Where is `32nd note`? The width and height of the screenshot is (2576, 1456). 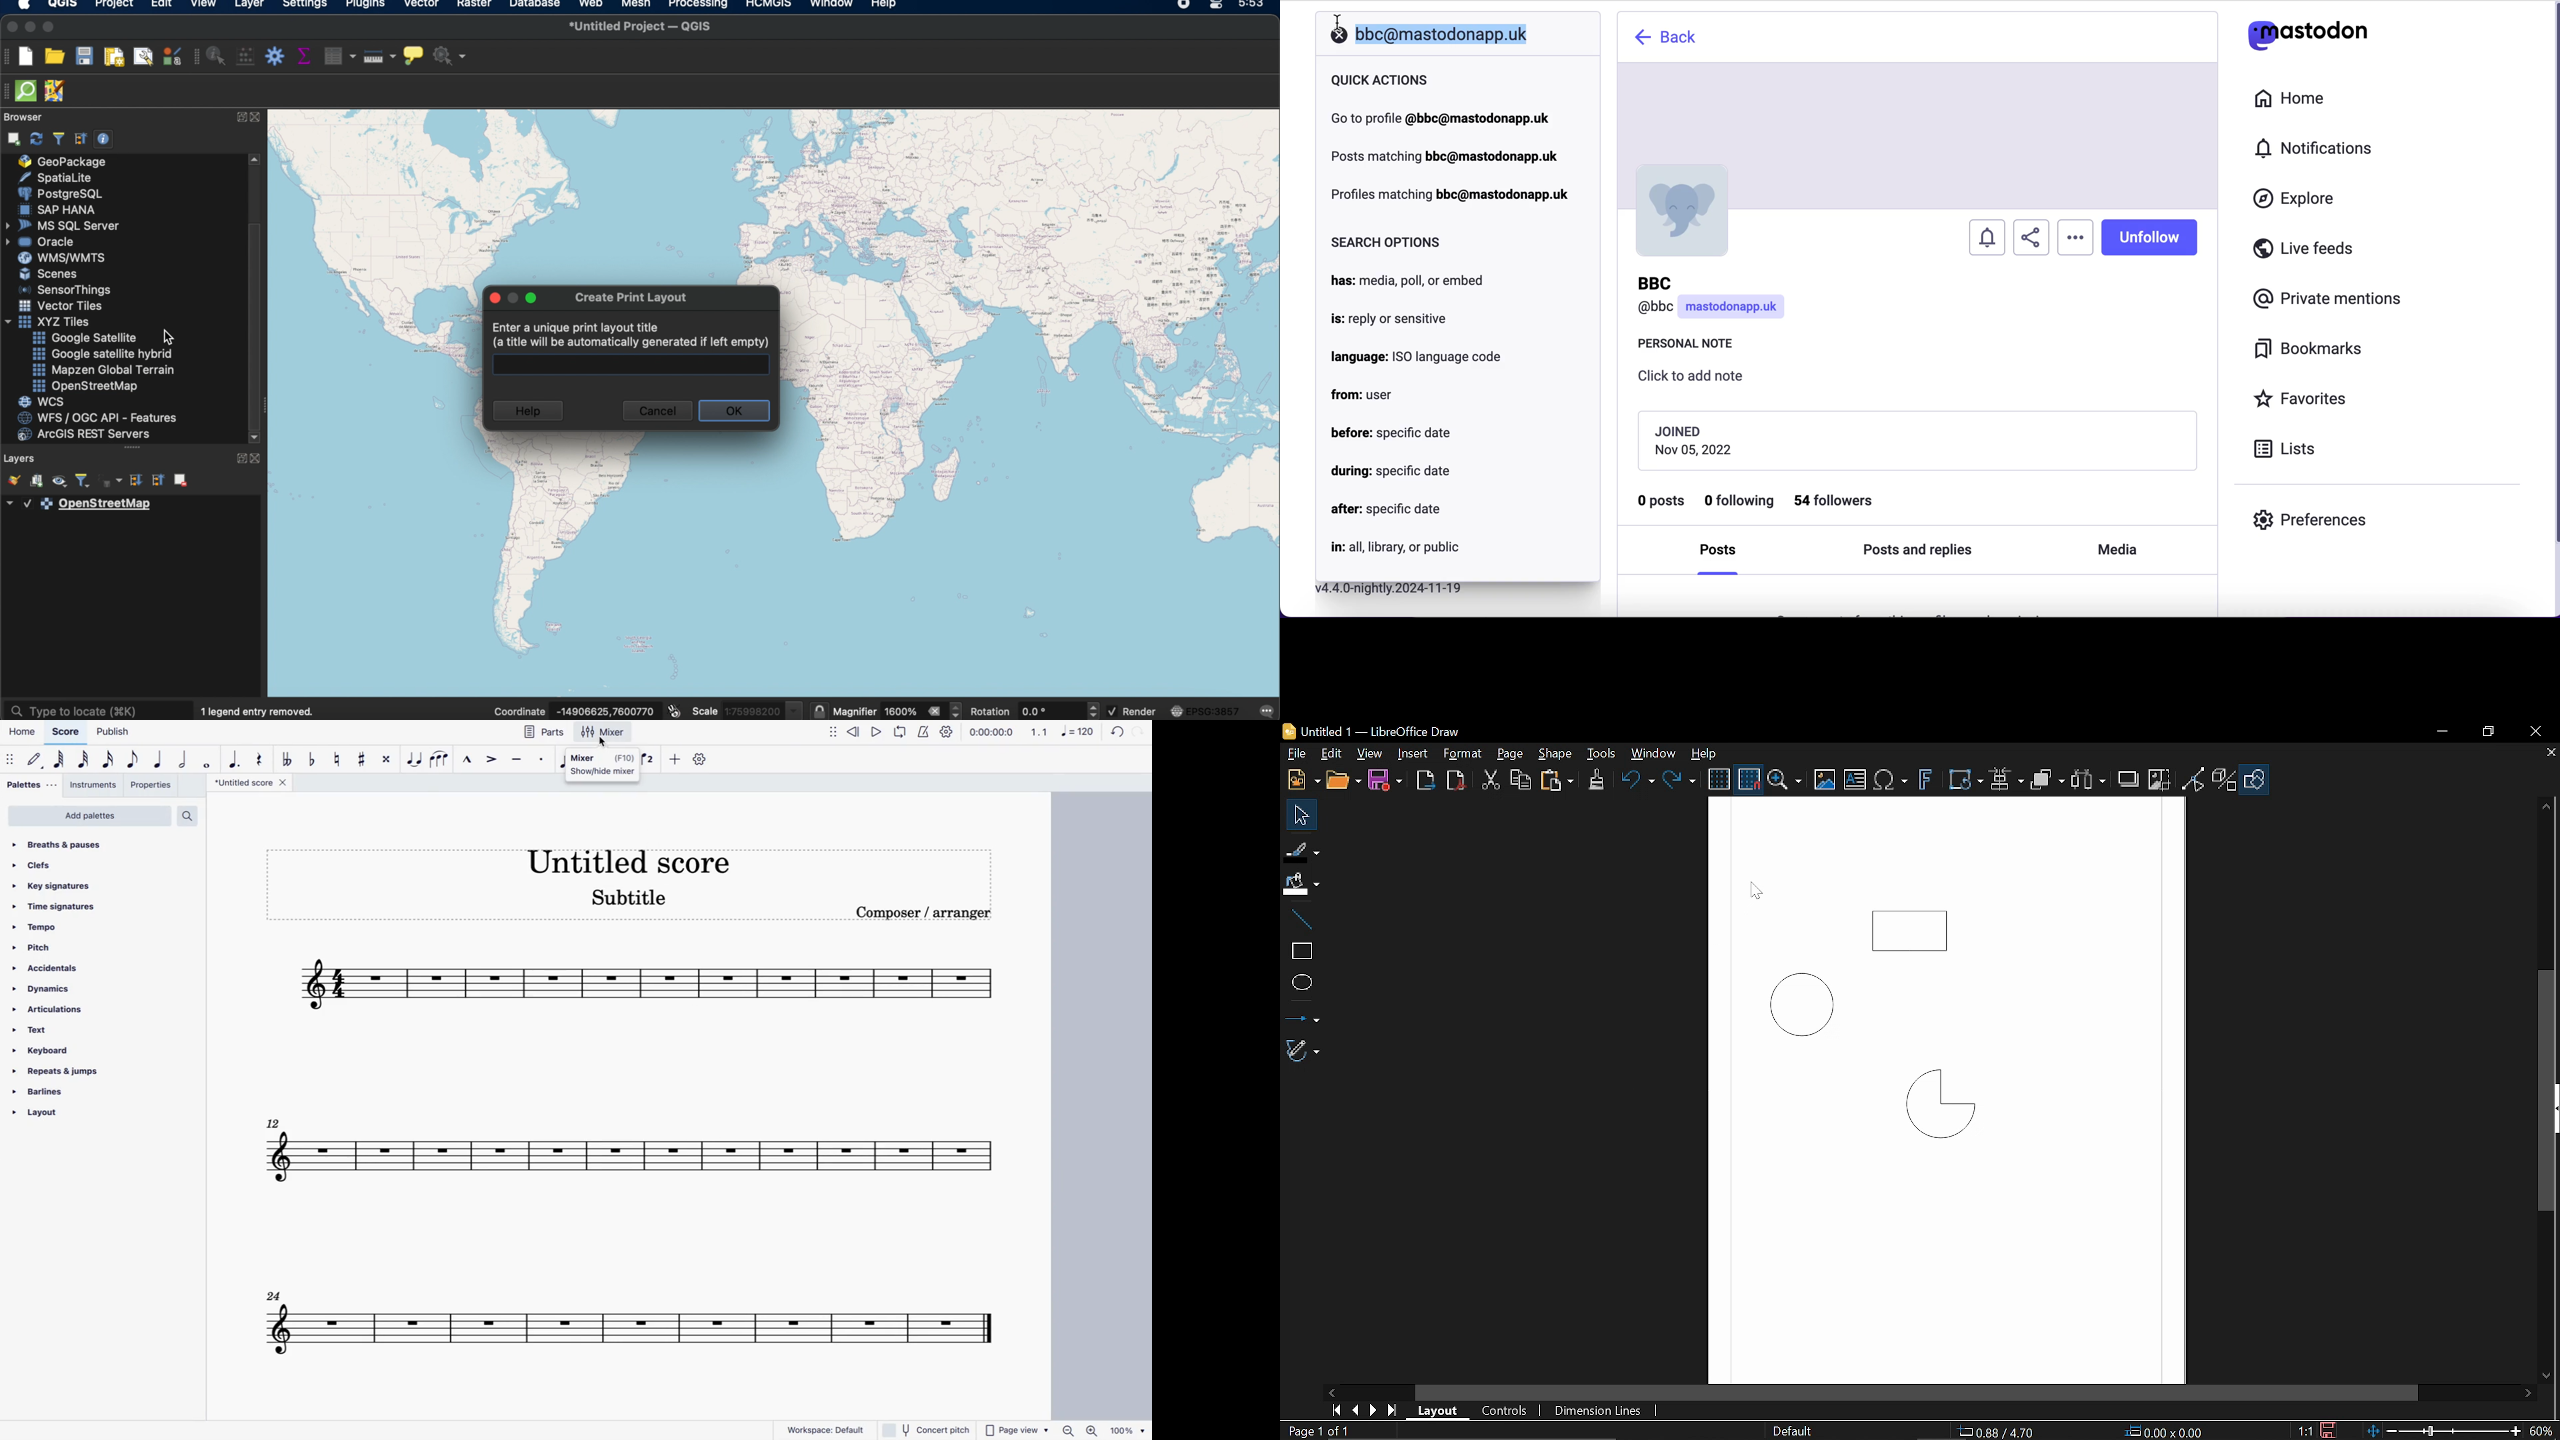 32nd note is located at coordinates (85, 760).